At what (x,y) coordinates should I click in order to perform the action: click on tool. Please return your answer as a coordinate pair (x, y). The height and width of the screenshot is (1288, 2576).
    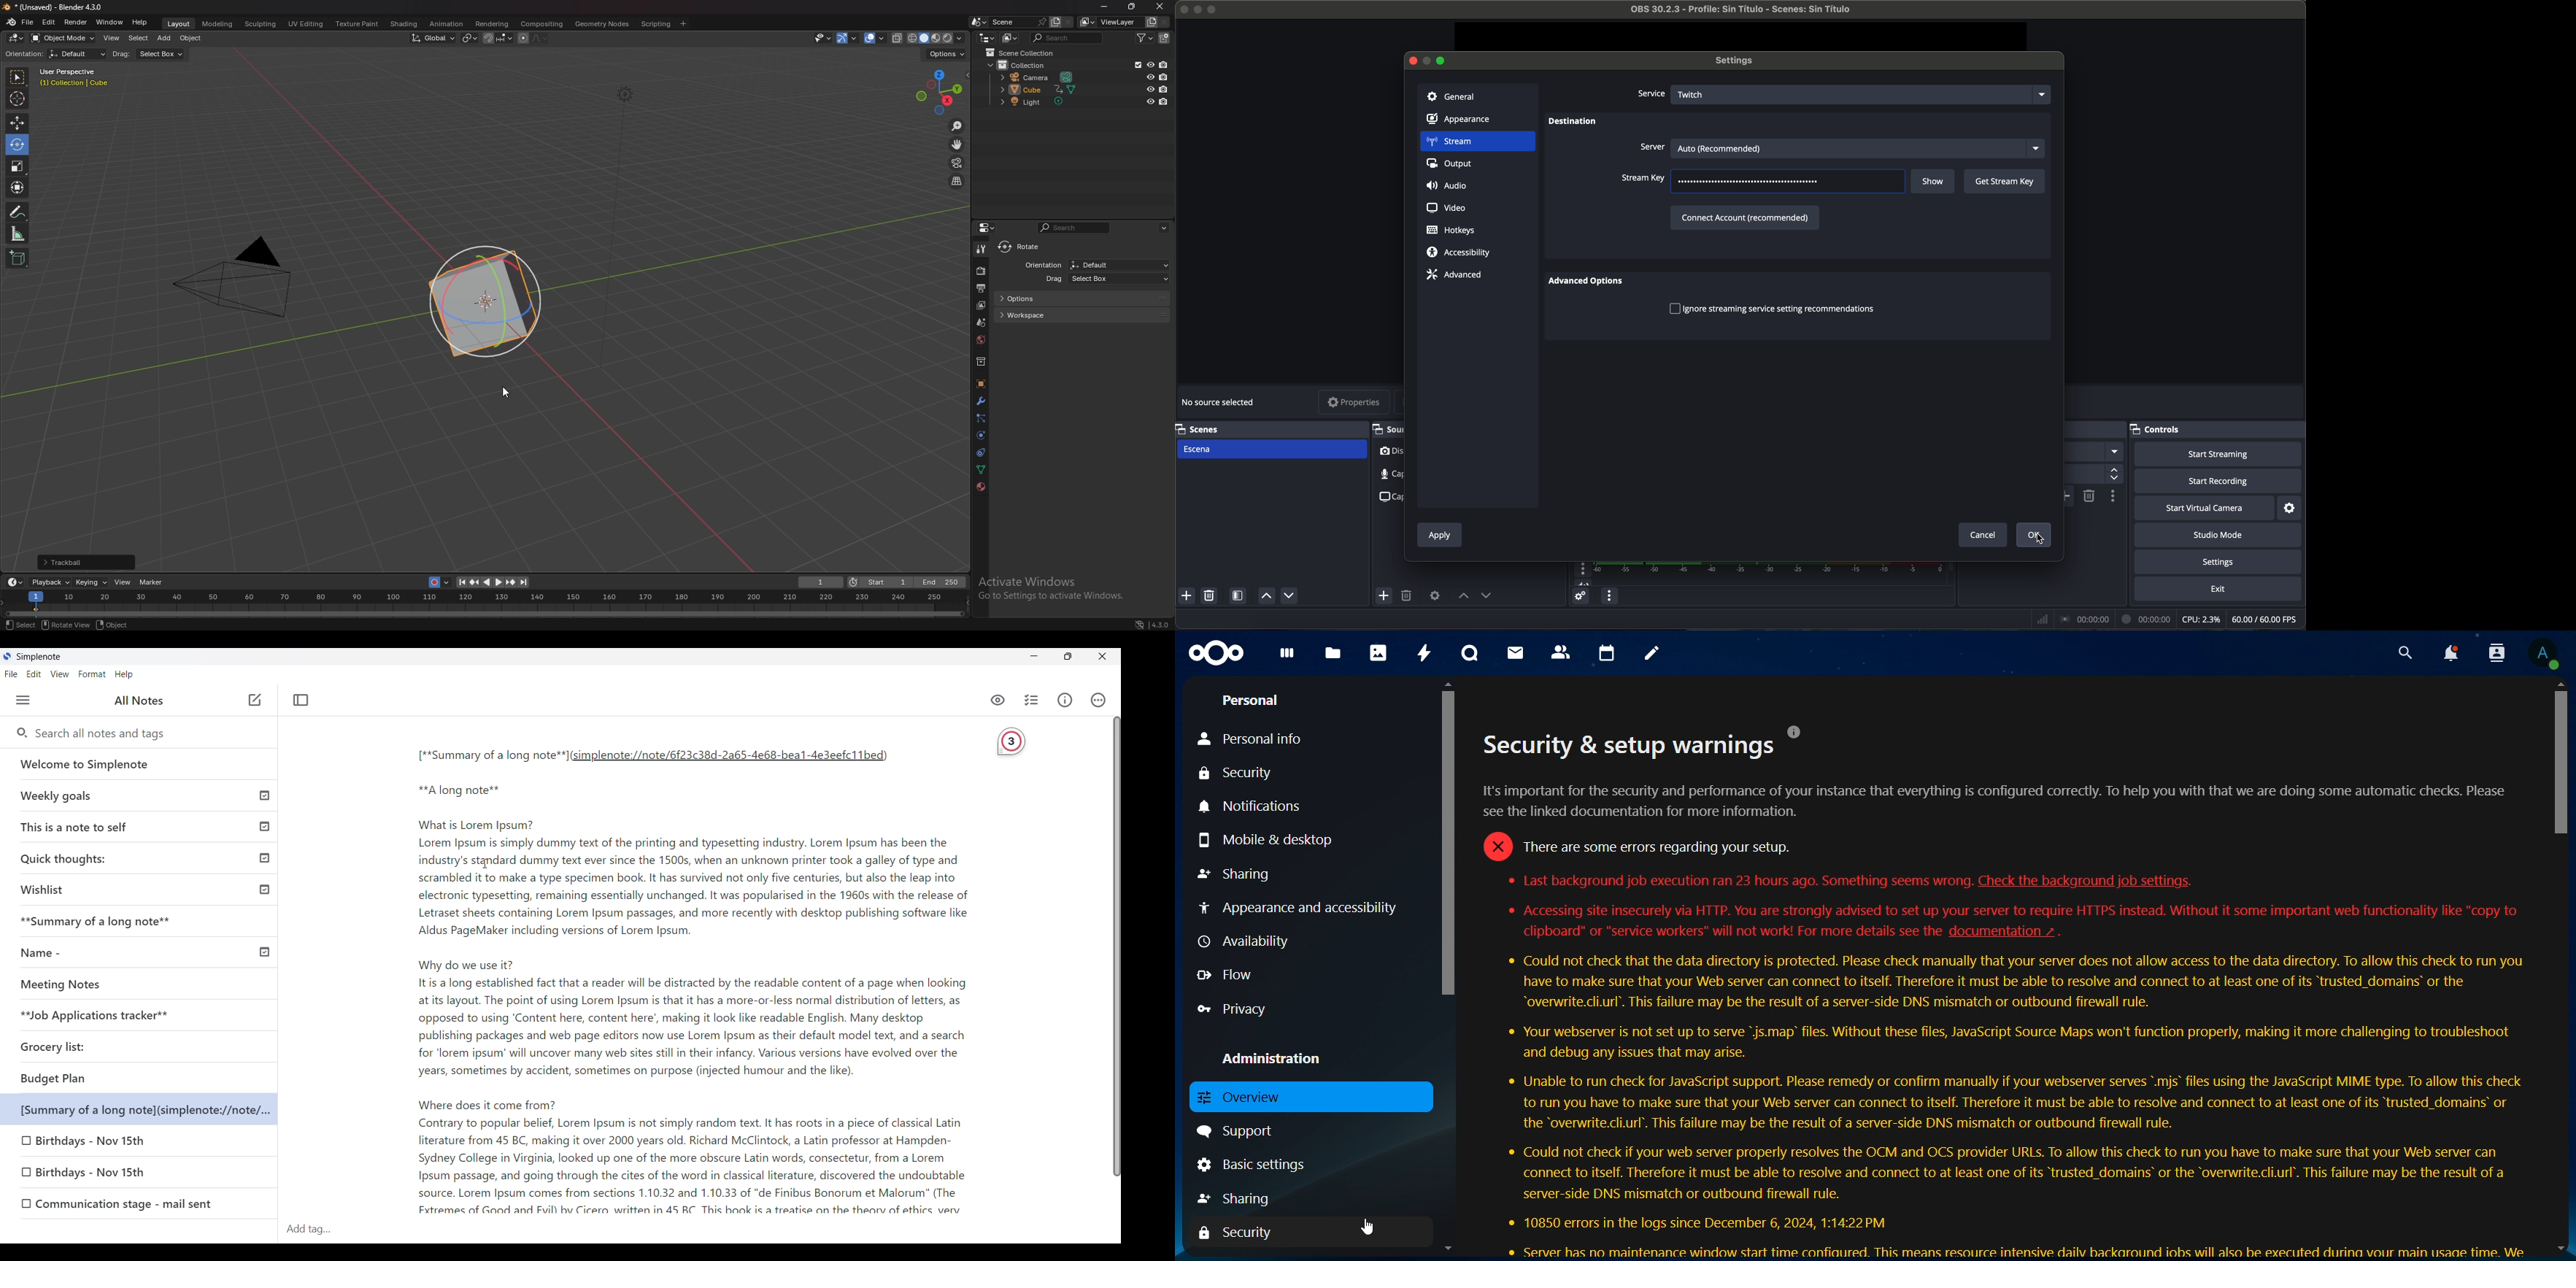
    Looking at the image, I should click on (981, 250).